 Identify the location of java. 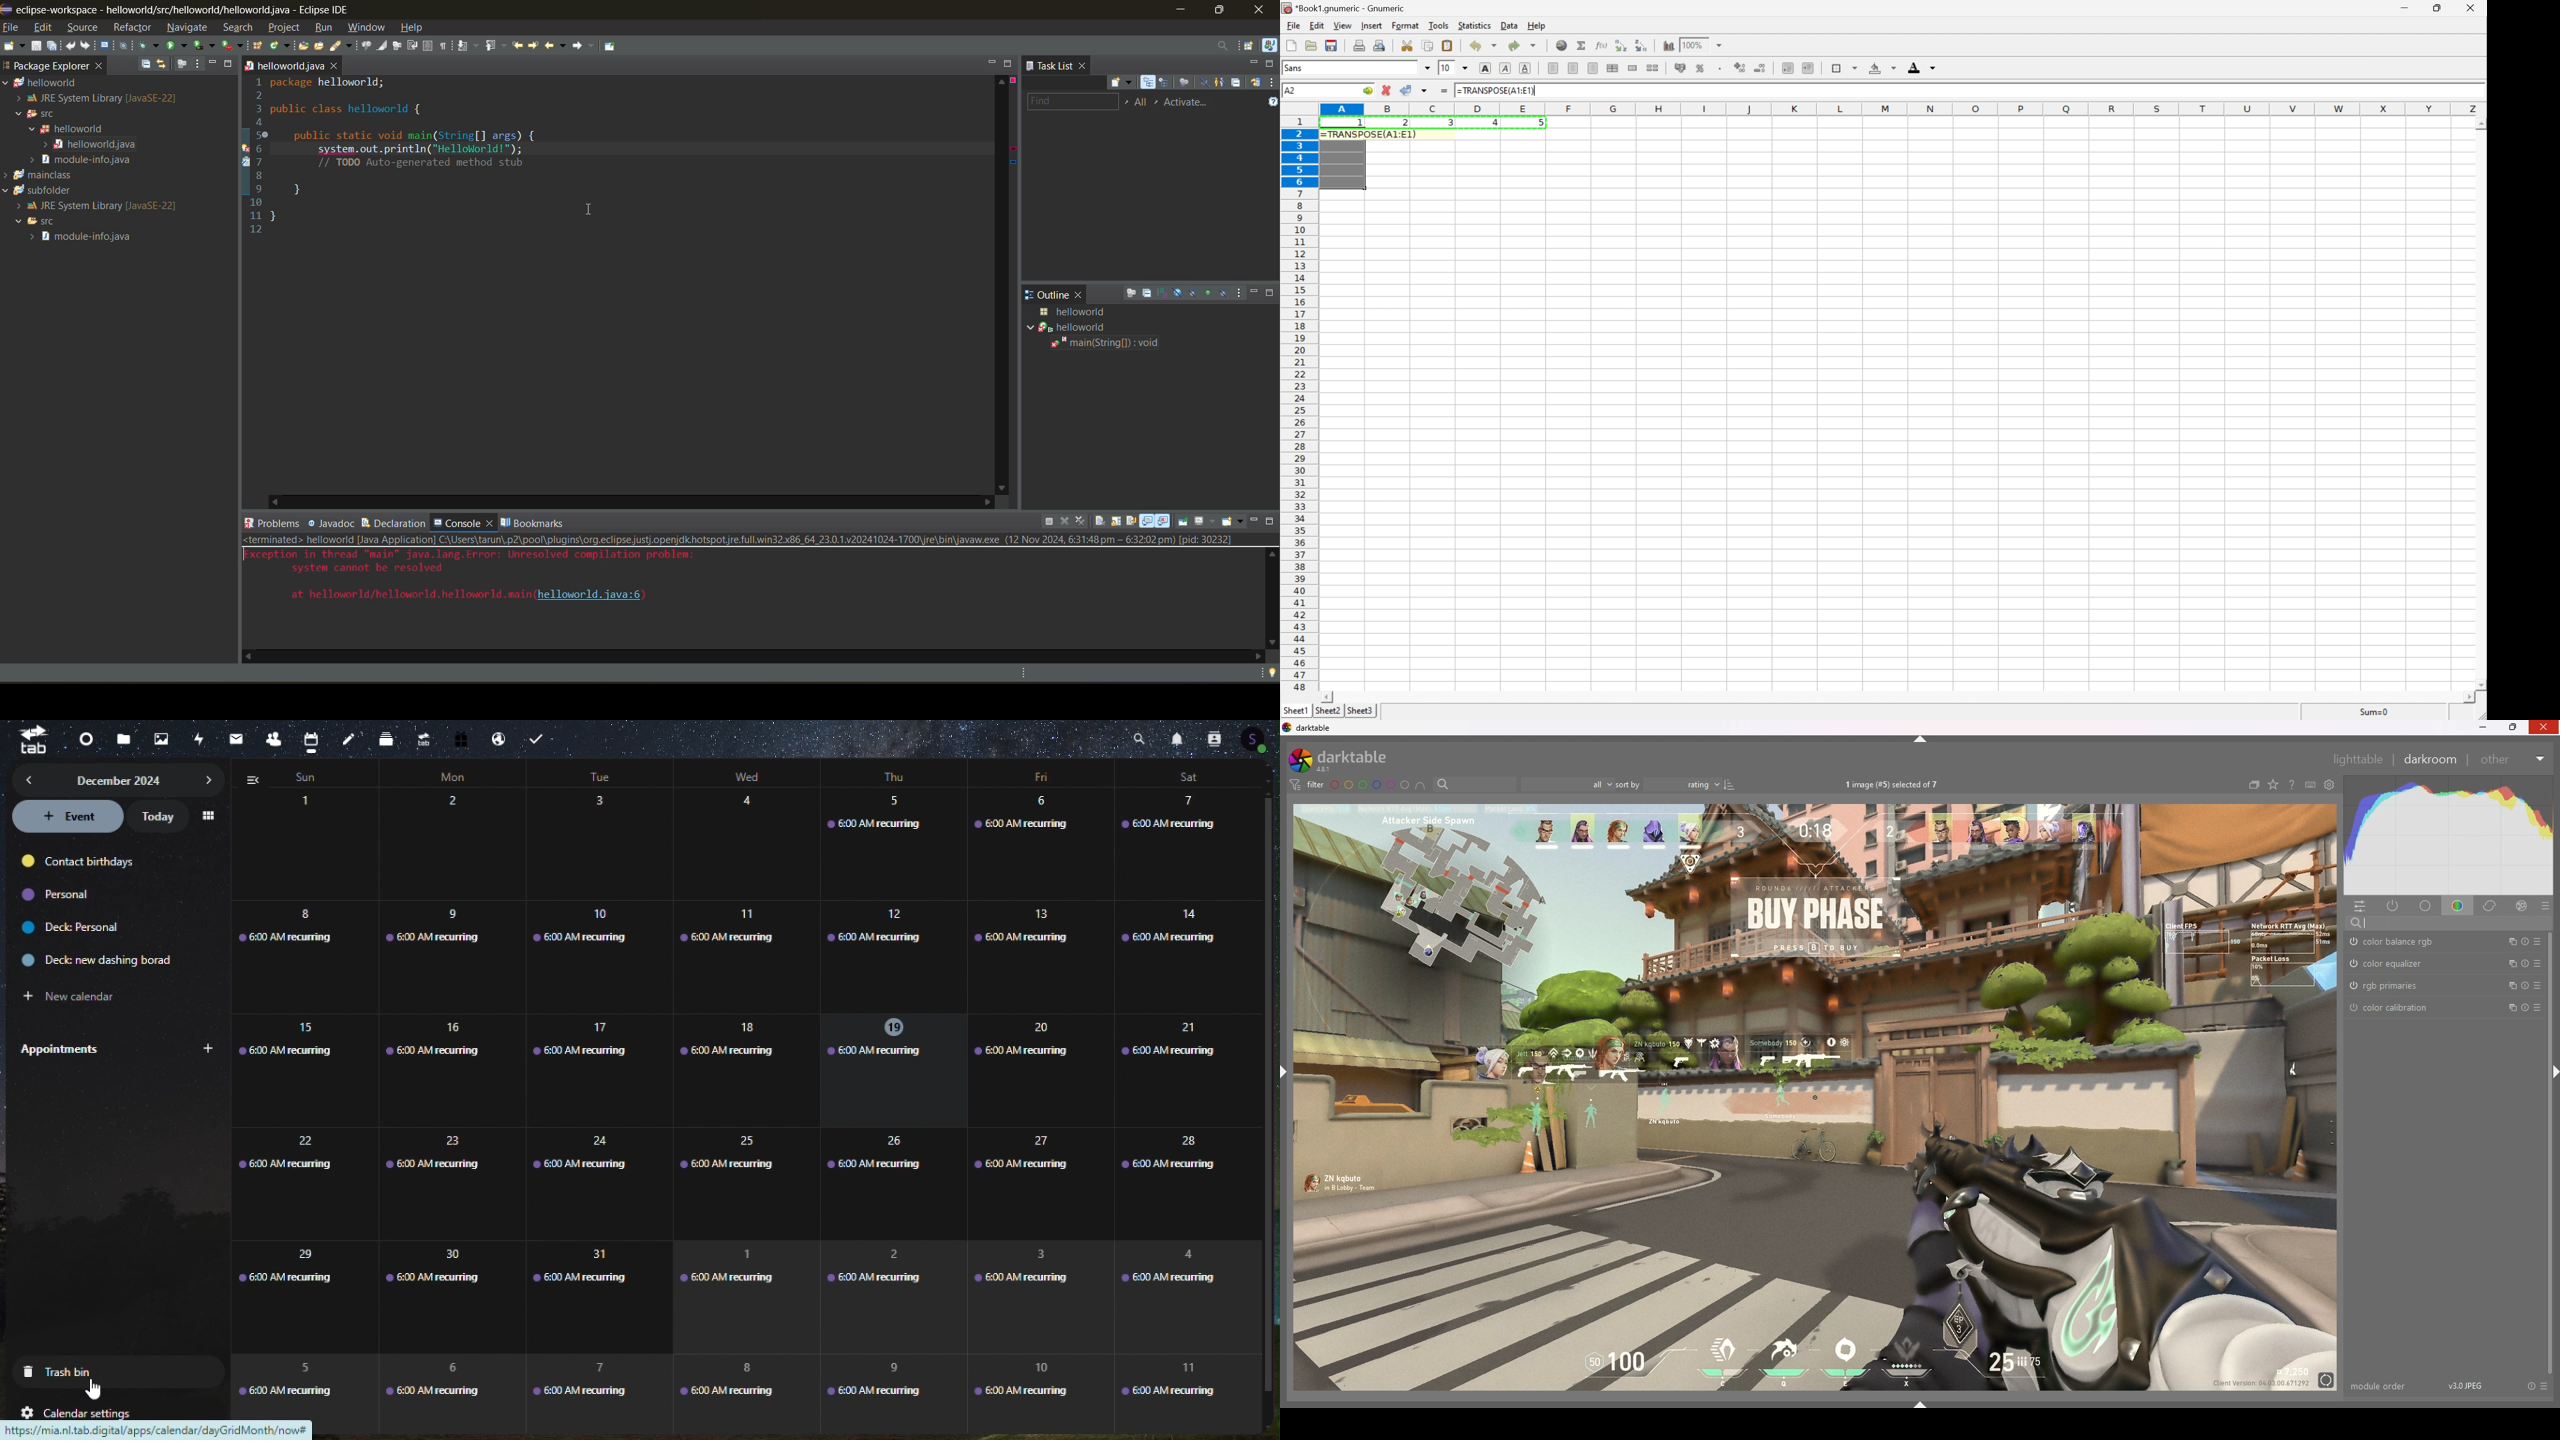
(1269, 47).